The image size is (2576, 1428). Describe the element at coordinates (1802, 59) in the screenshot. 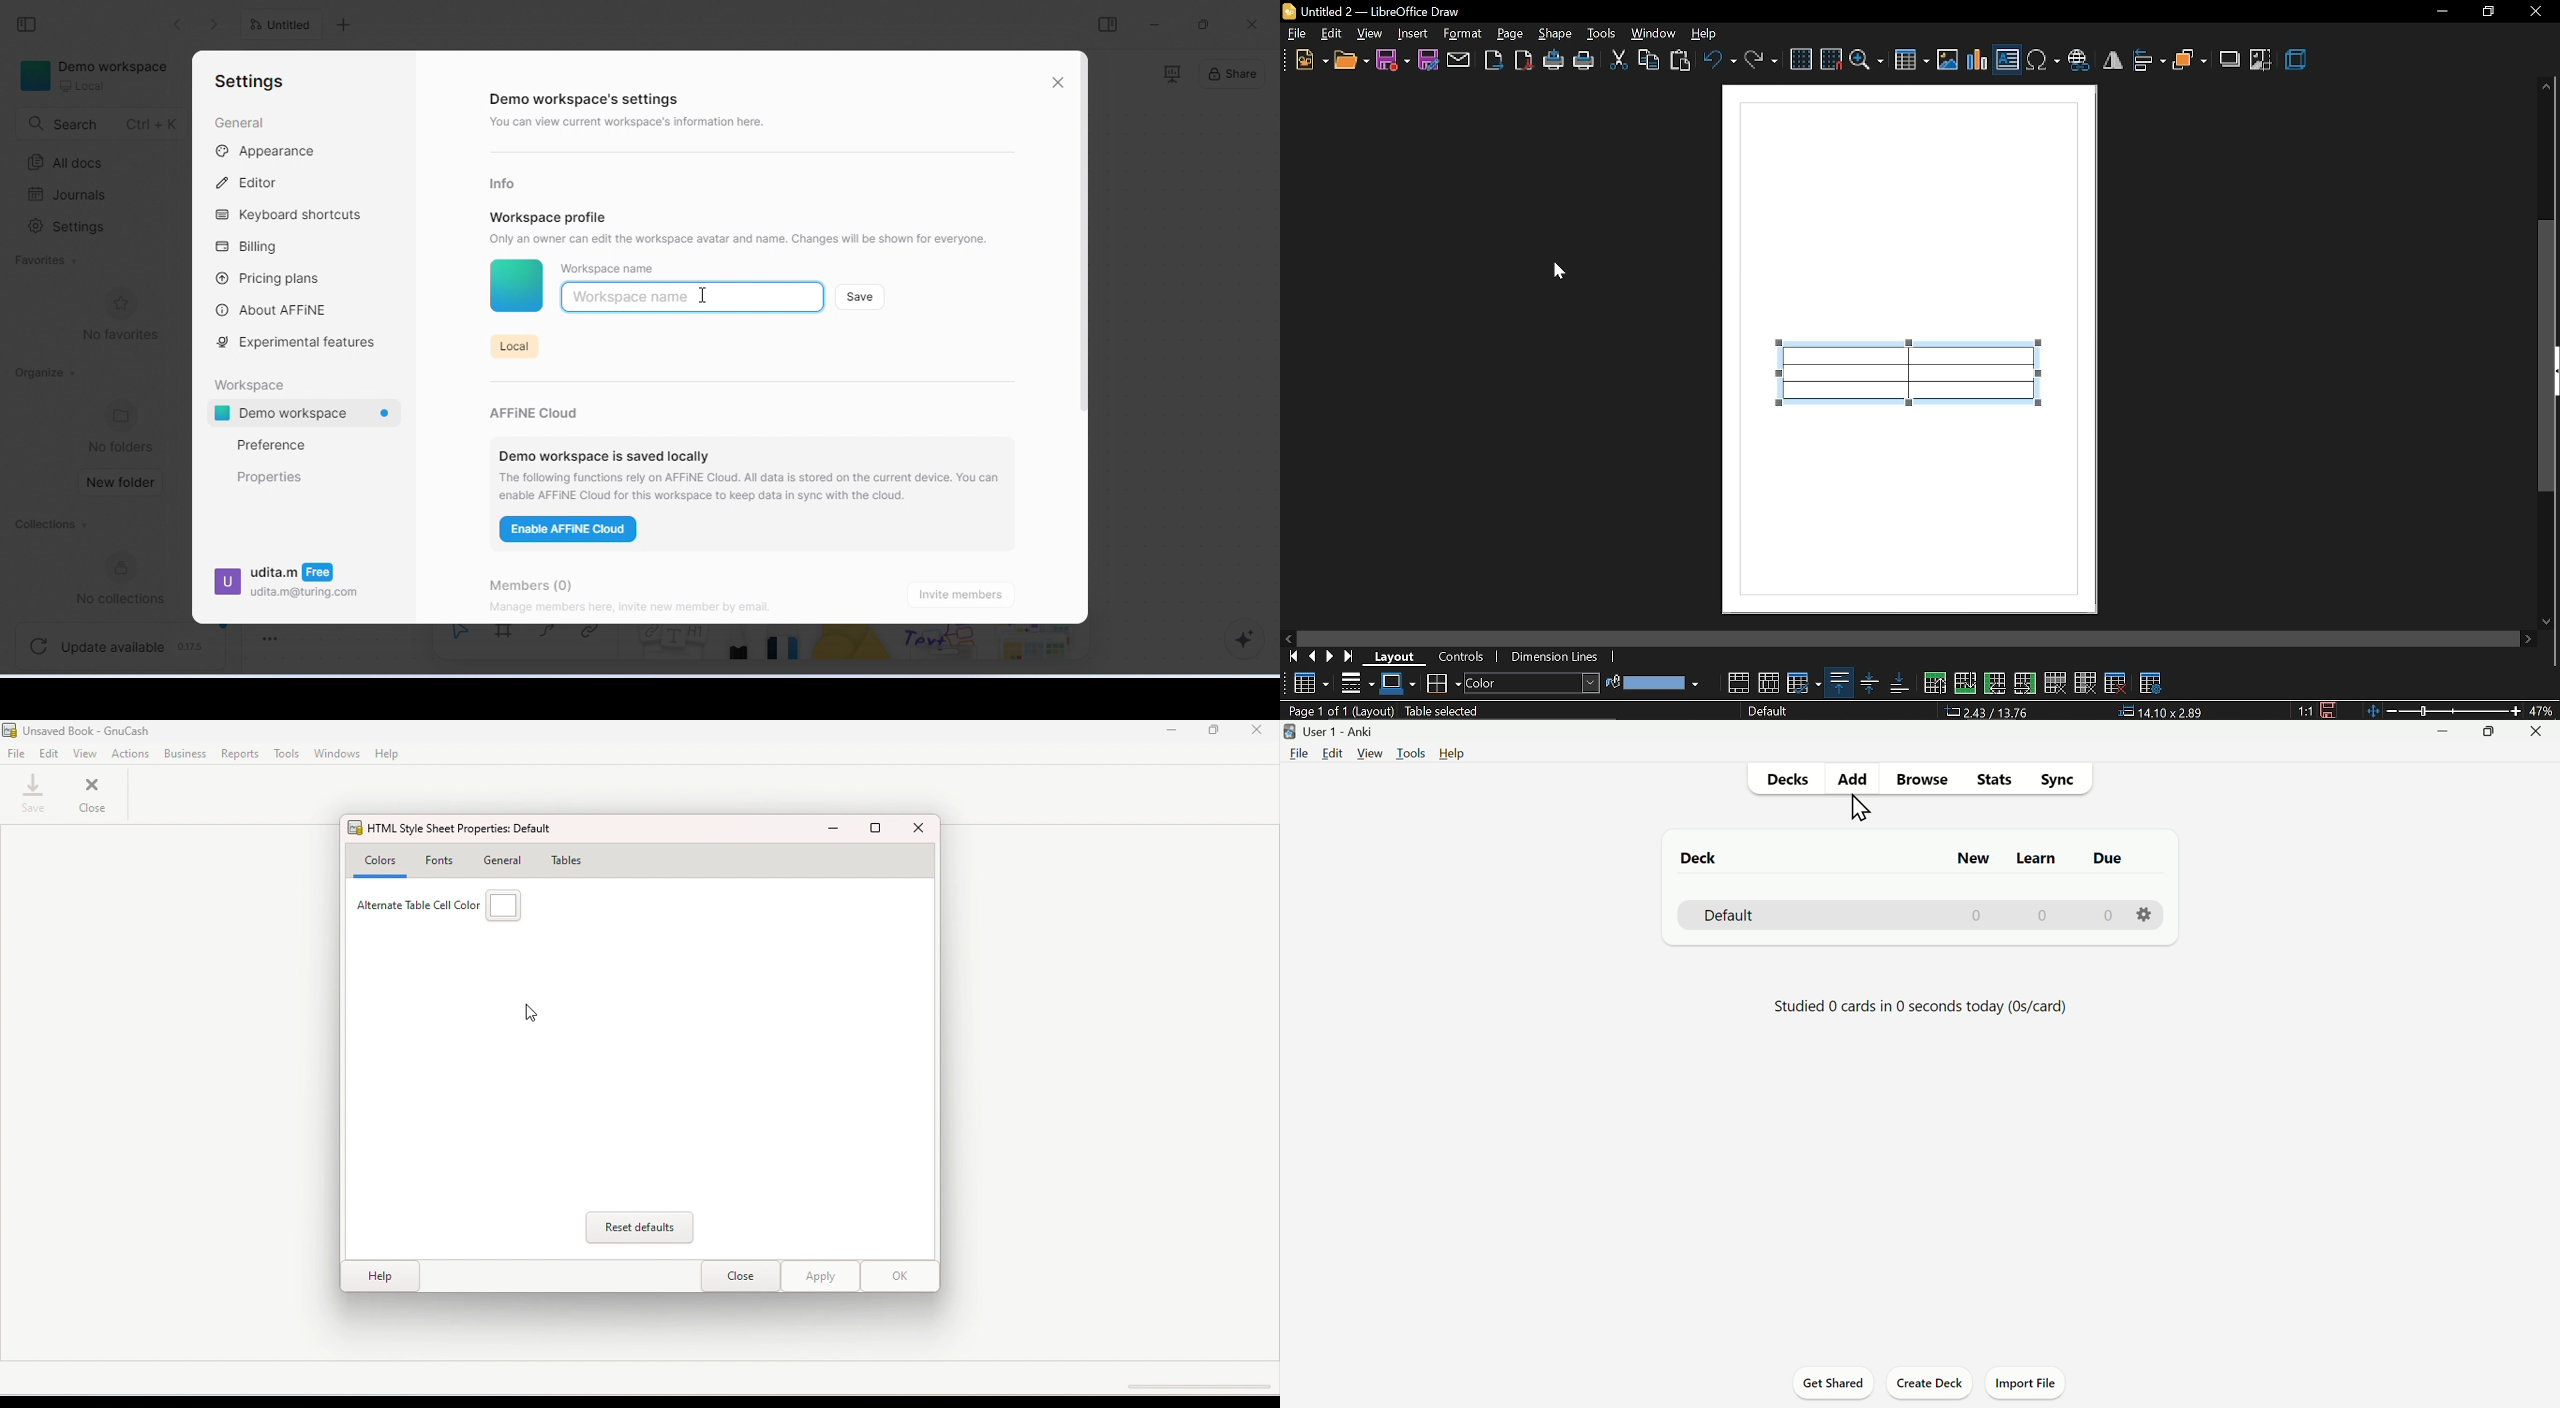

I see `grid` at that location.